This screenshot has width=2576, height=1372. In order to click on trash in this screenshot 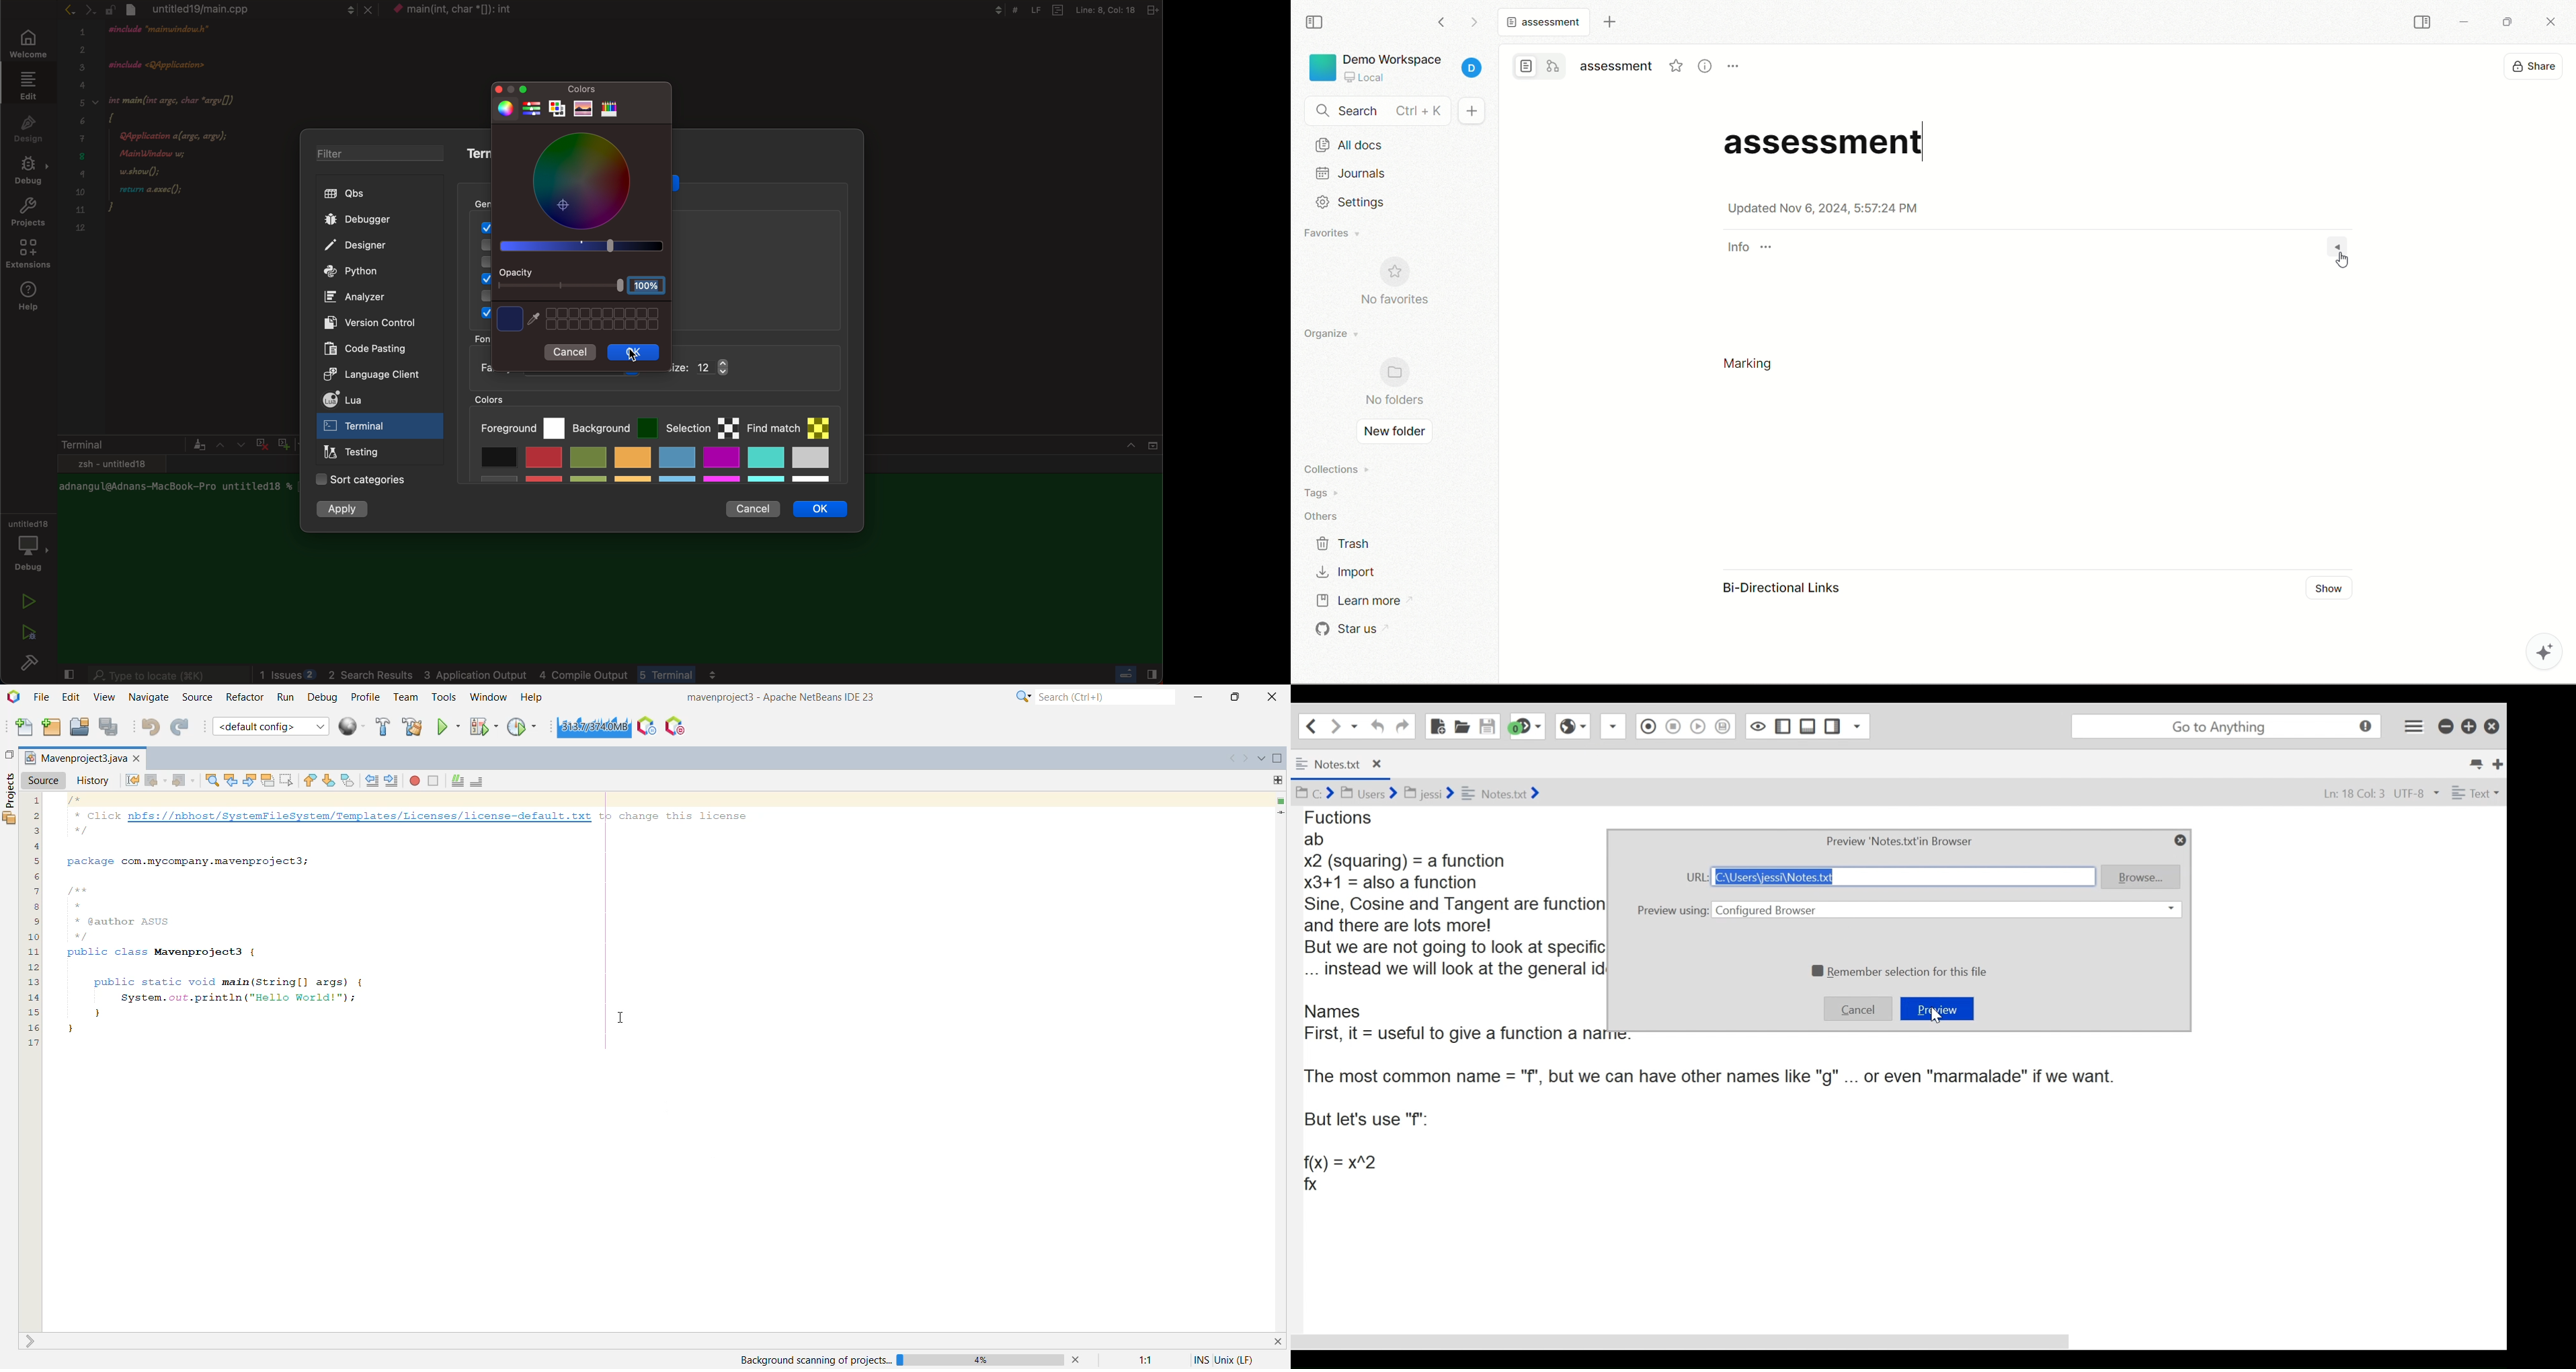, I will do `click(1346, 544)`.